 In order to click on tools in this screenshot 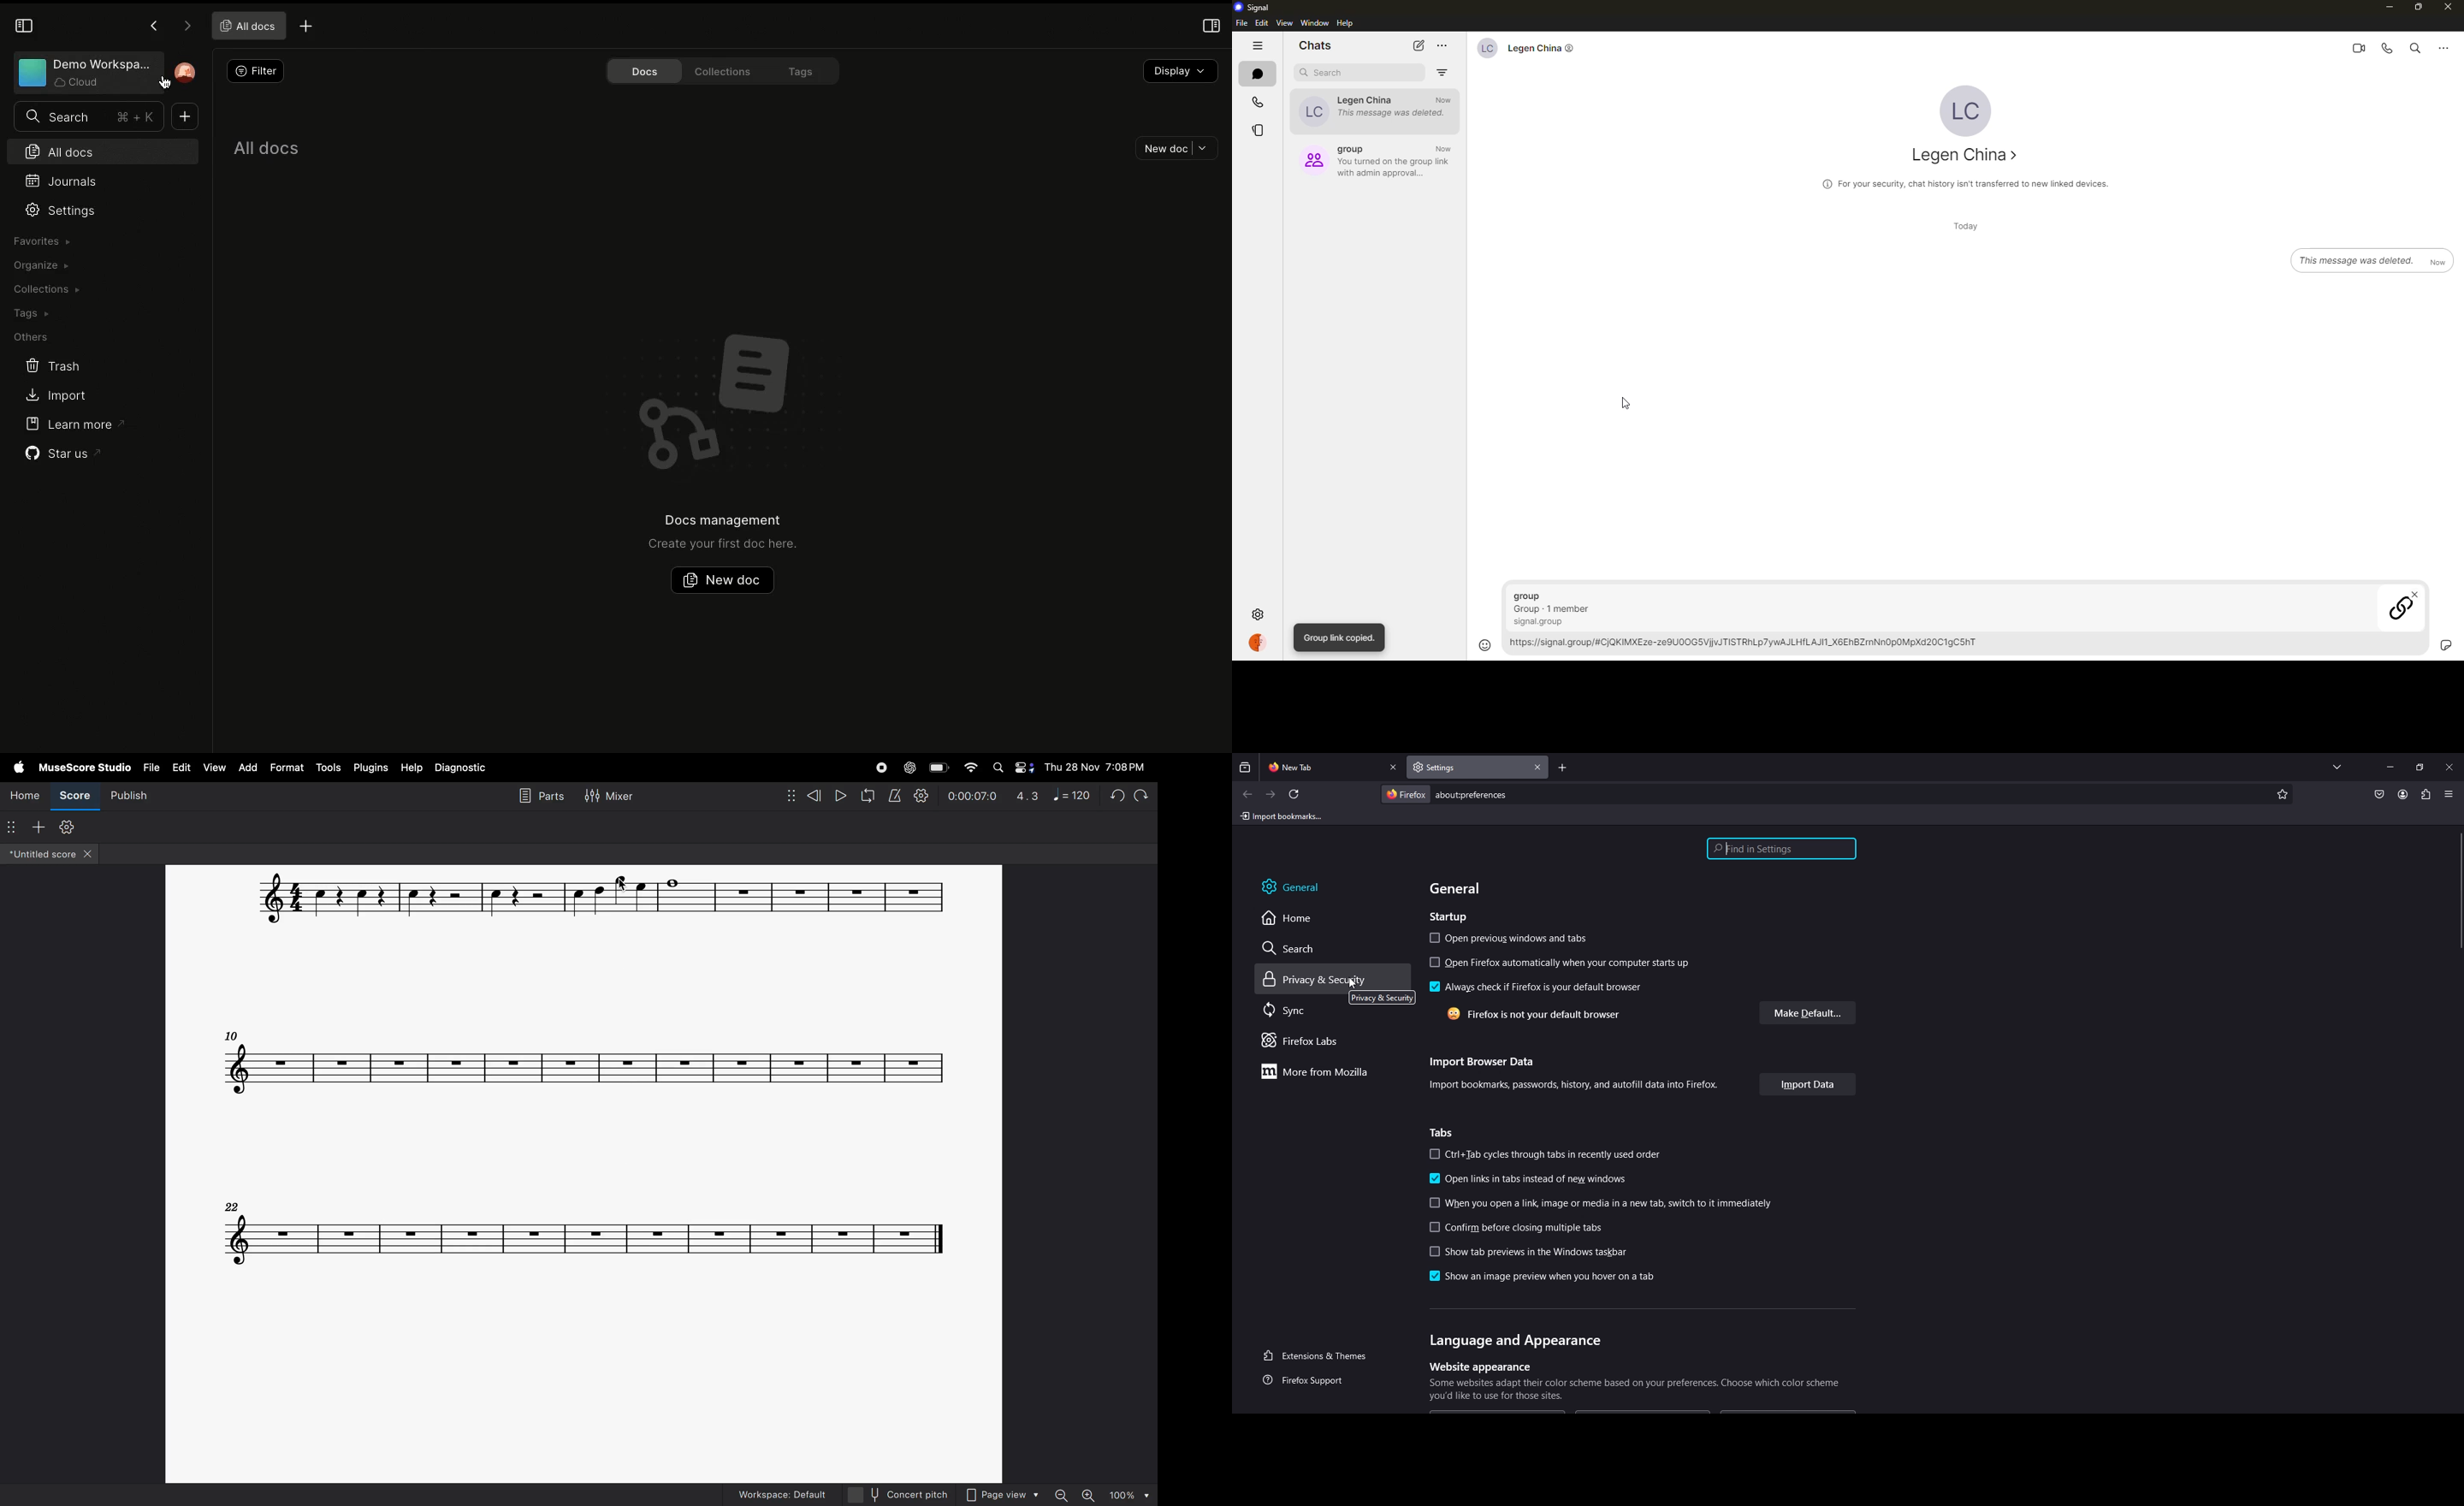, I will do `click(329, 769)`.